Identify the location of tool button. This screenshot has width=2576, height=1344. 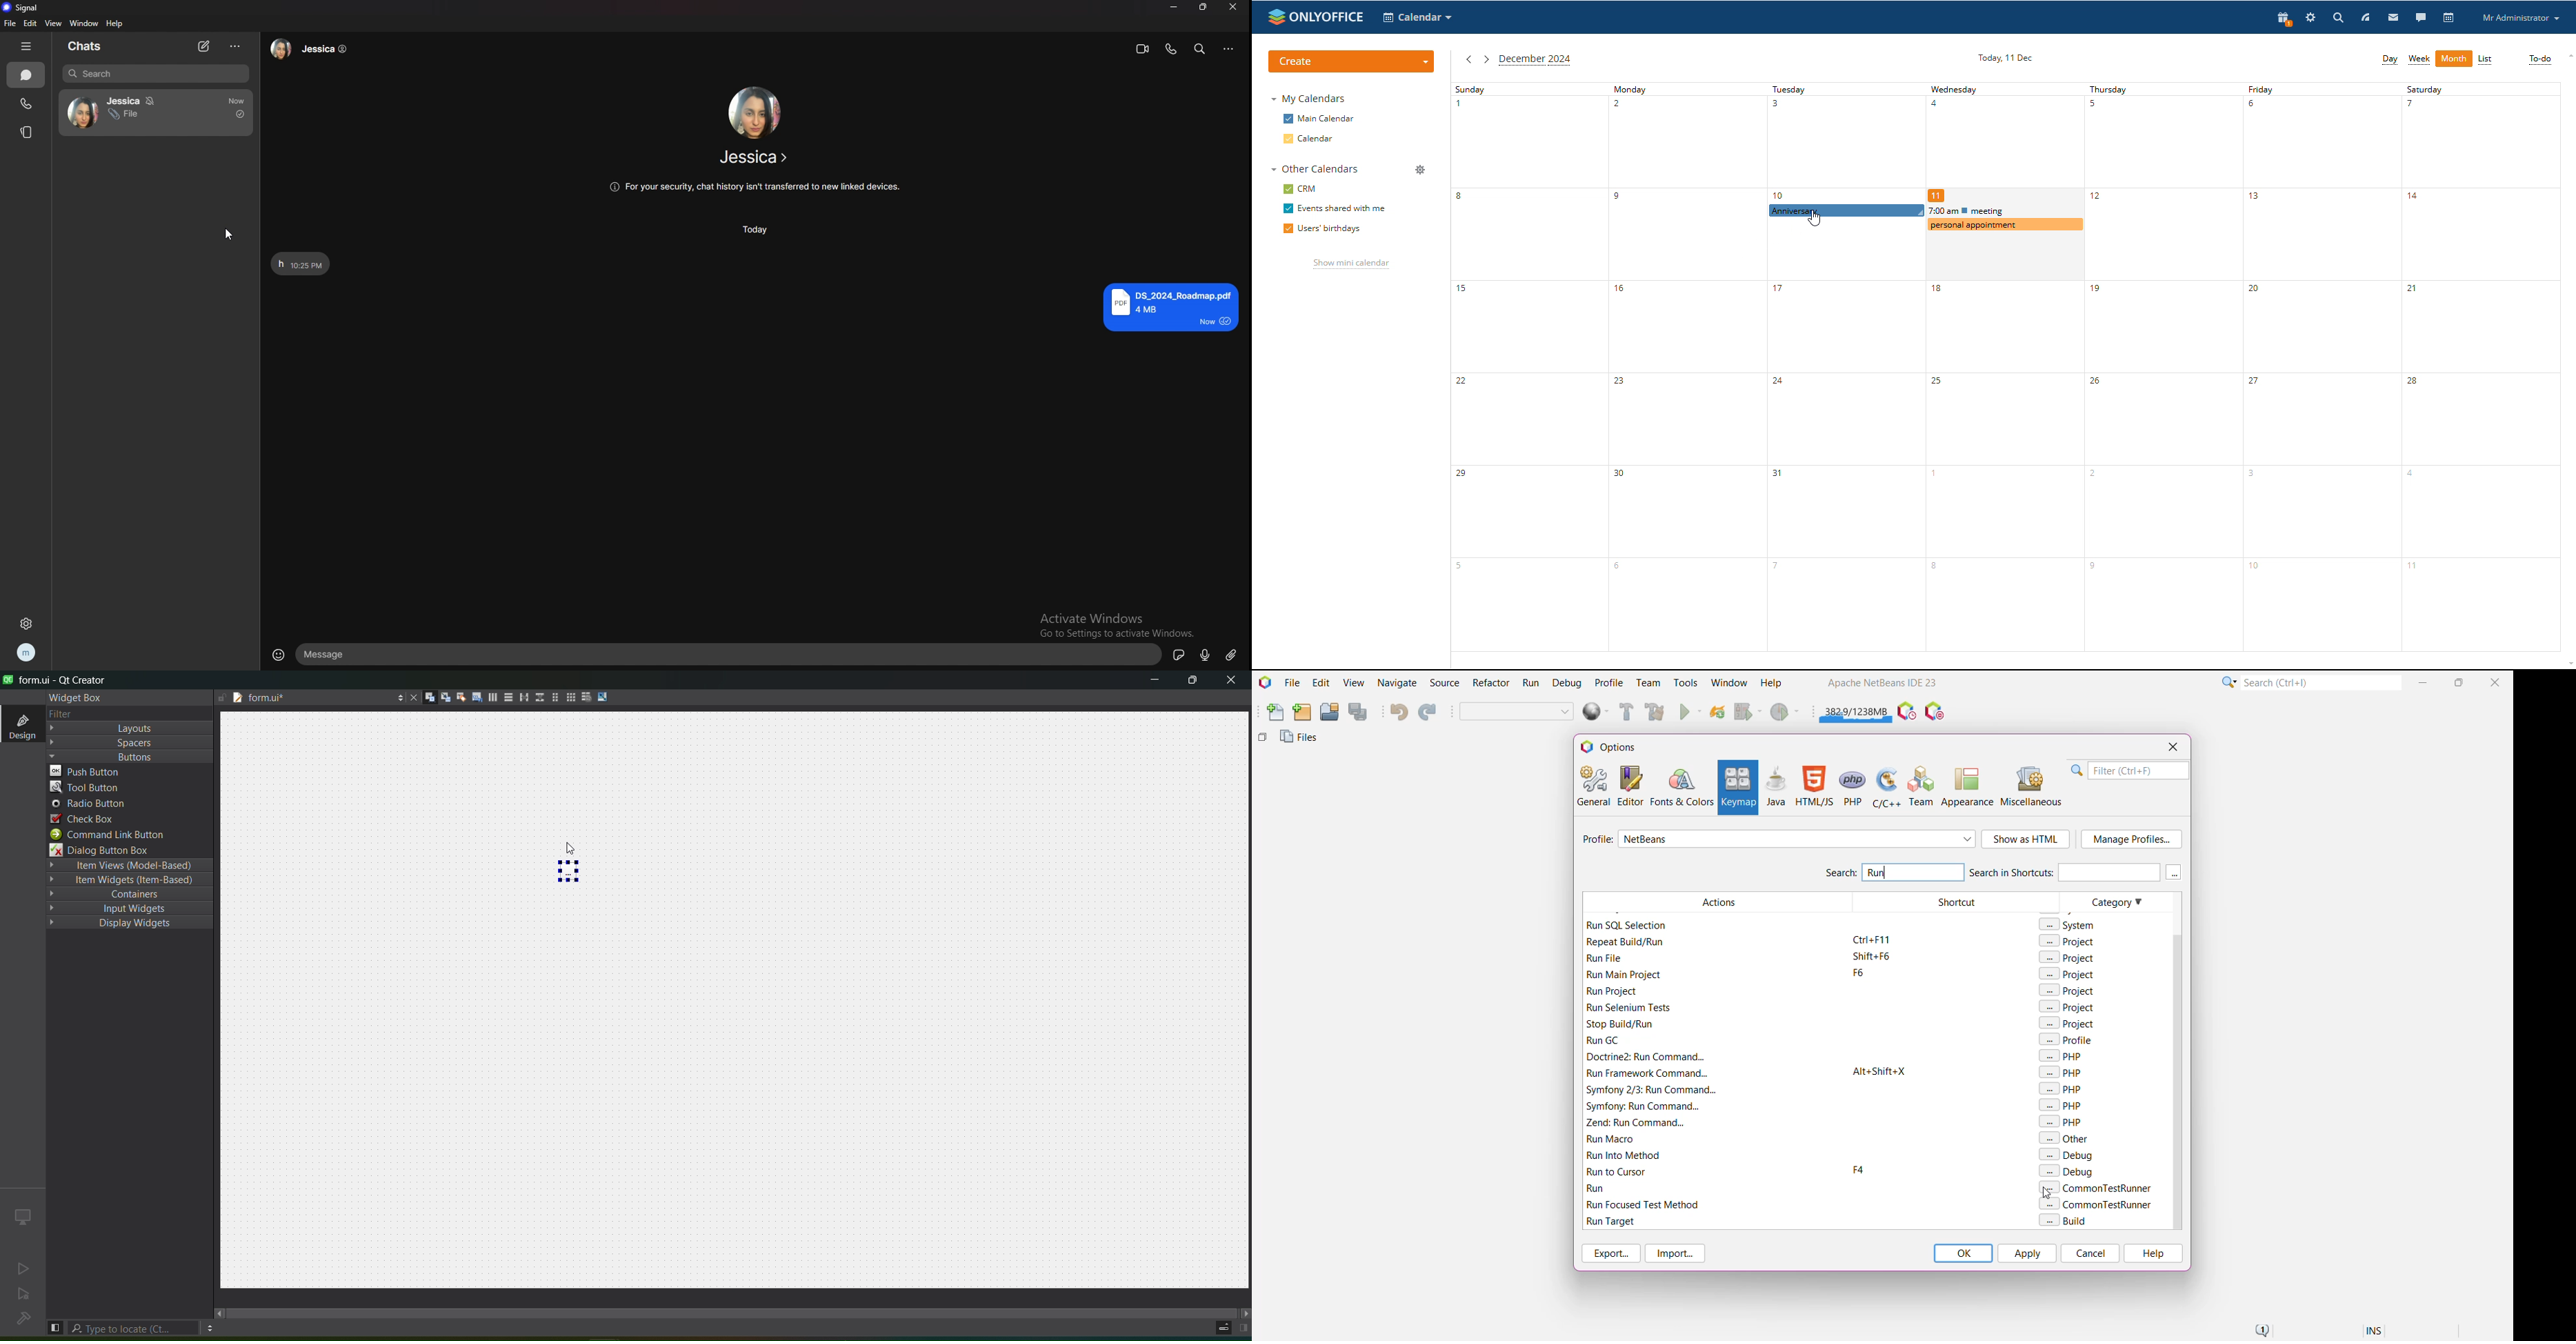
(130, 789).